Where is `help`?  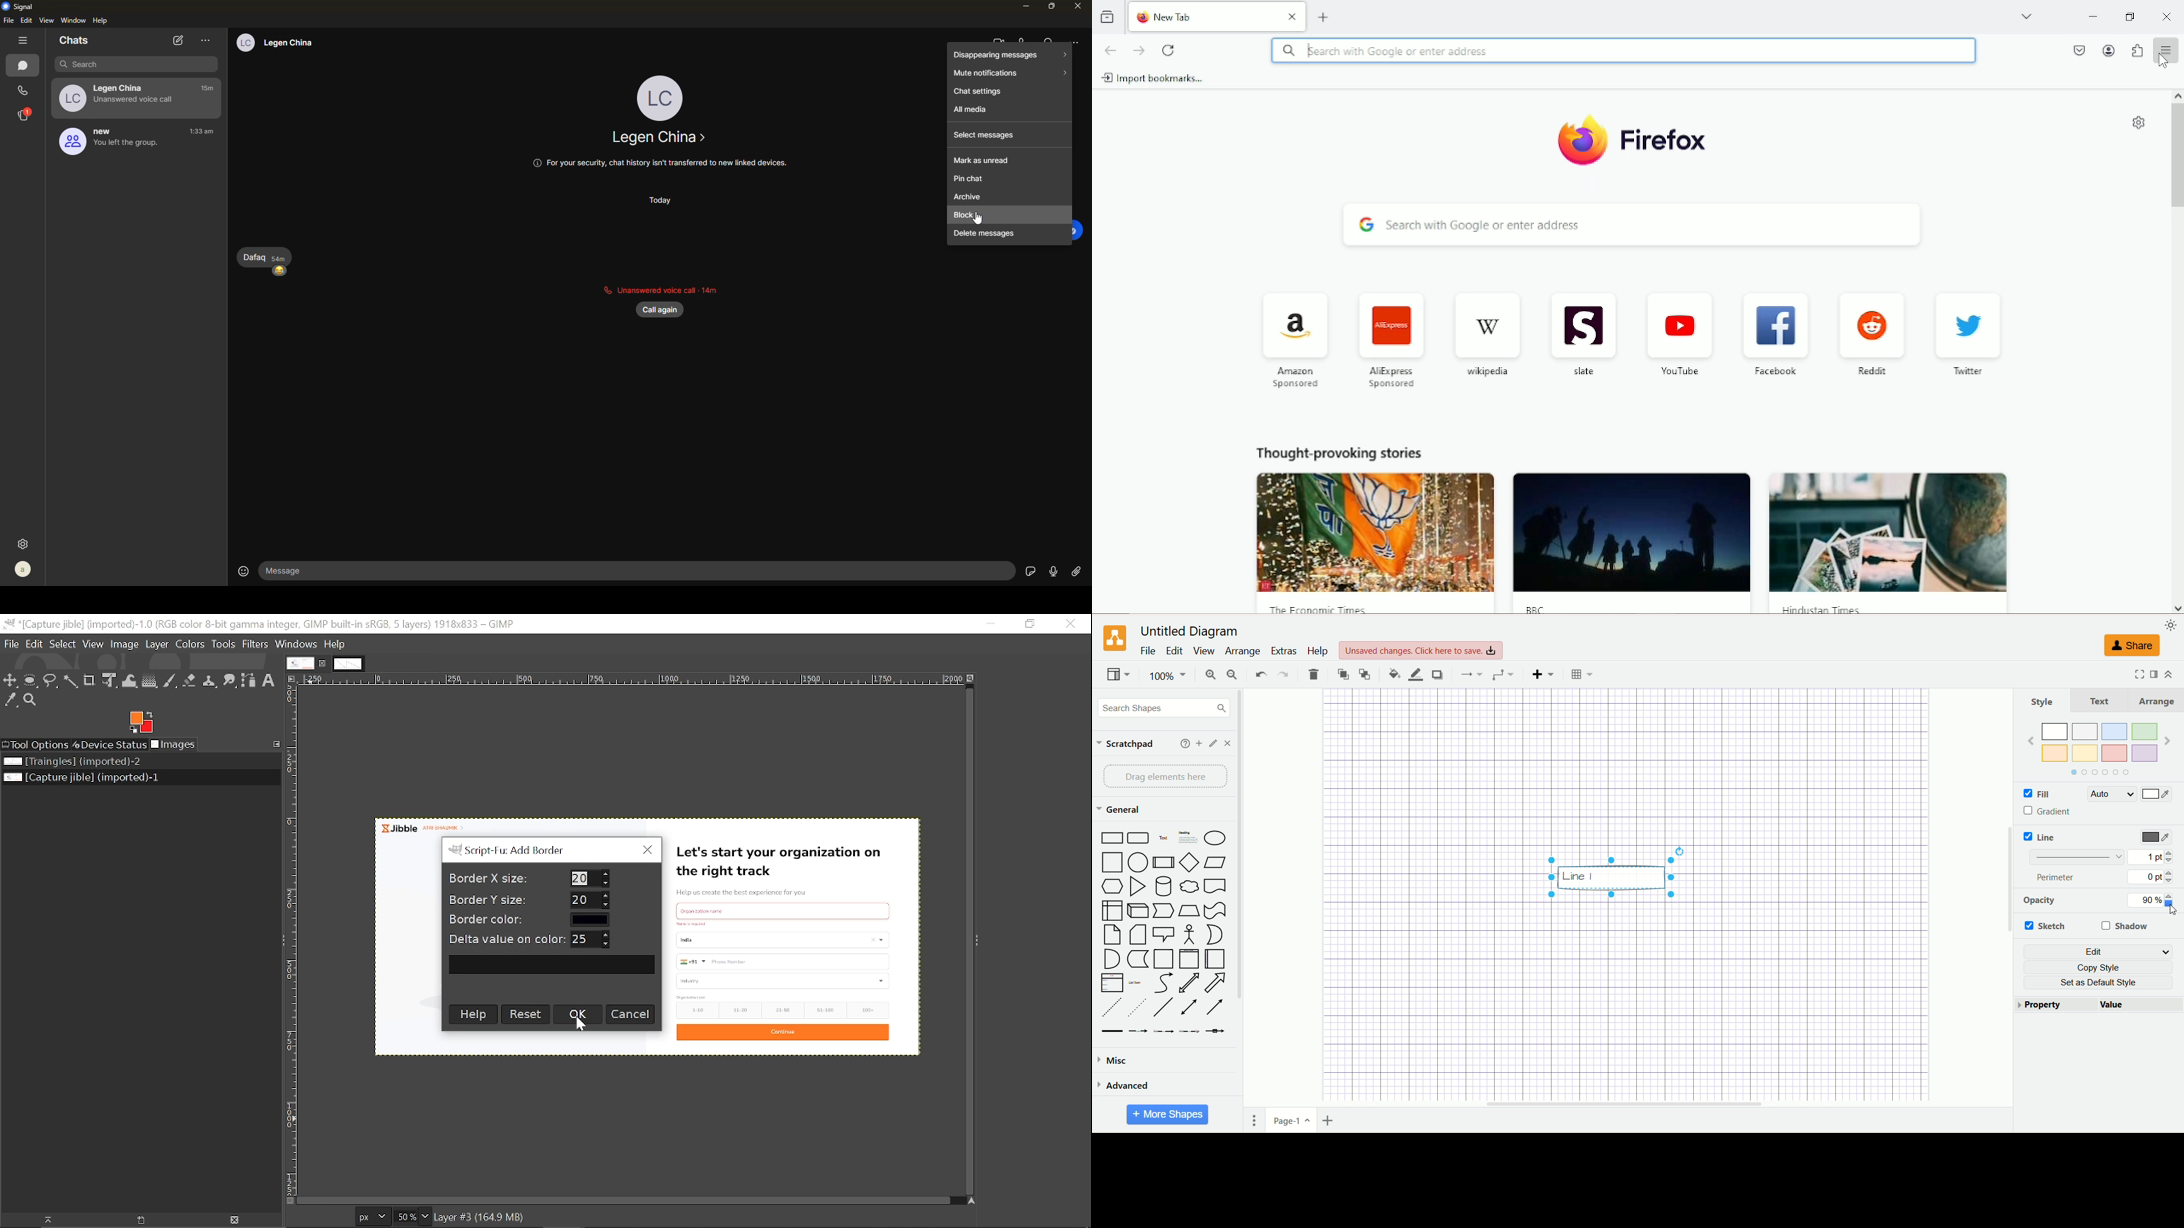 help is located at coordinates (102, 21).